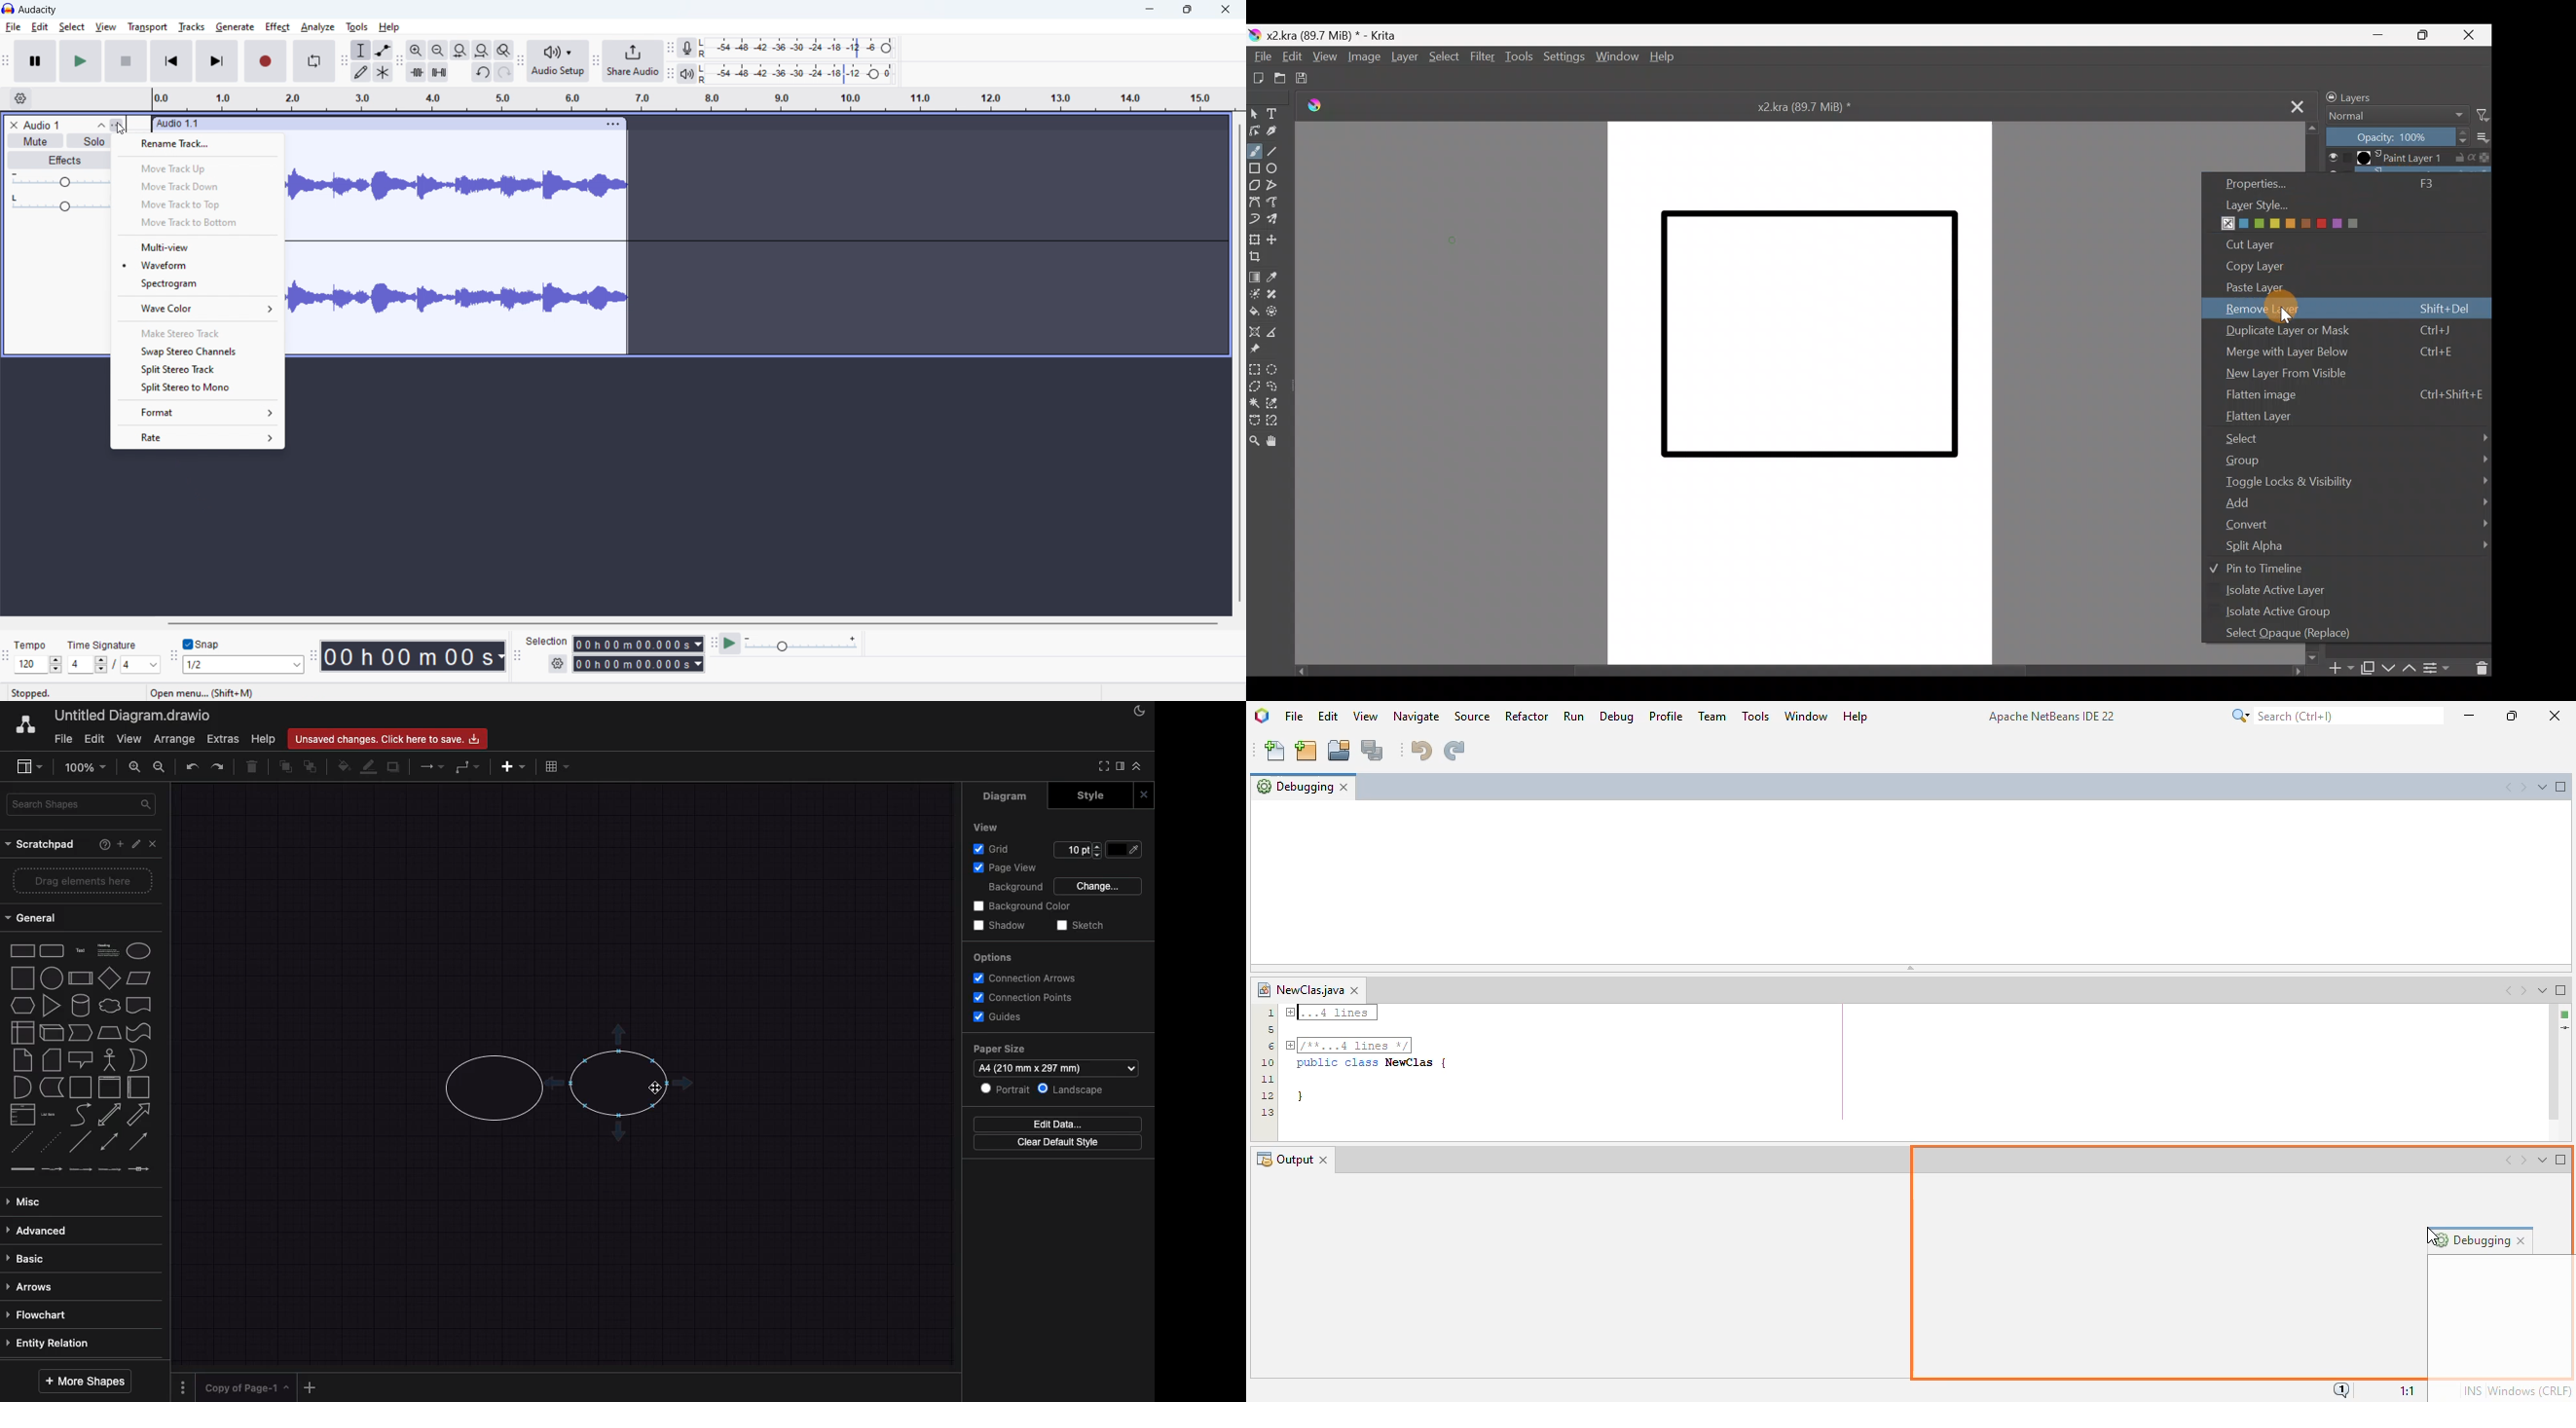 The width and height of the screenshot is (2576, 1428). Describe the element at coordinates (132, 767) in the screenshot. I see `zoom in` at that location.